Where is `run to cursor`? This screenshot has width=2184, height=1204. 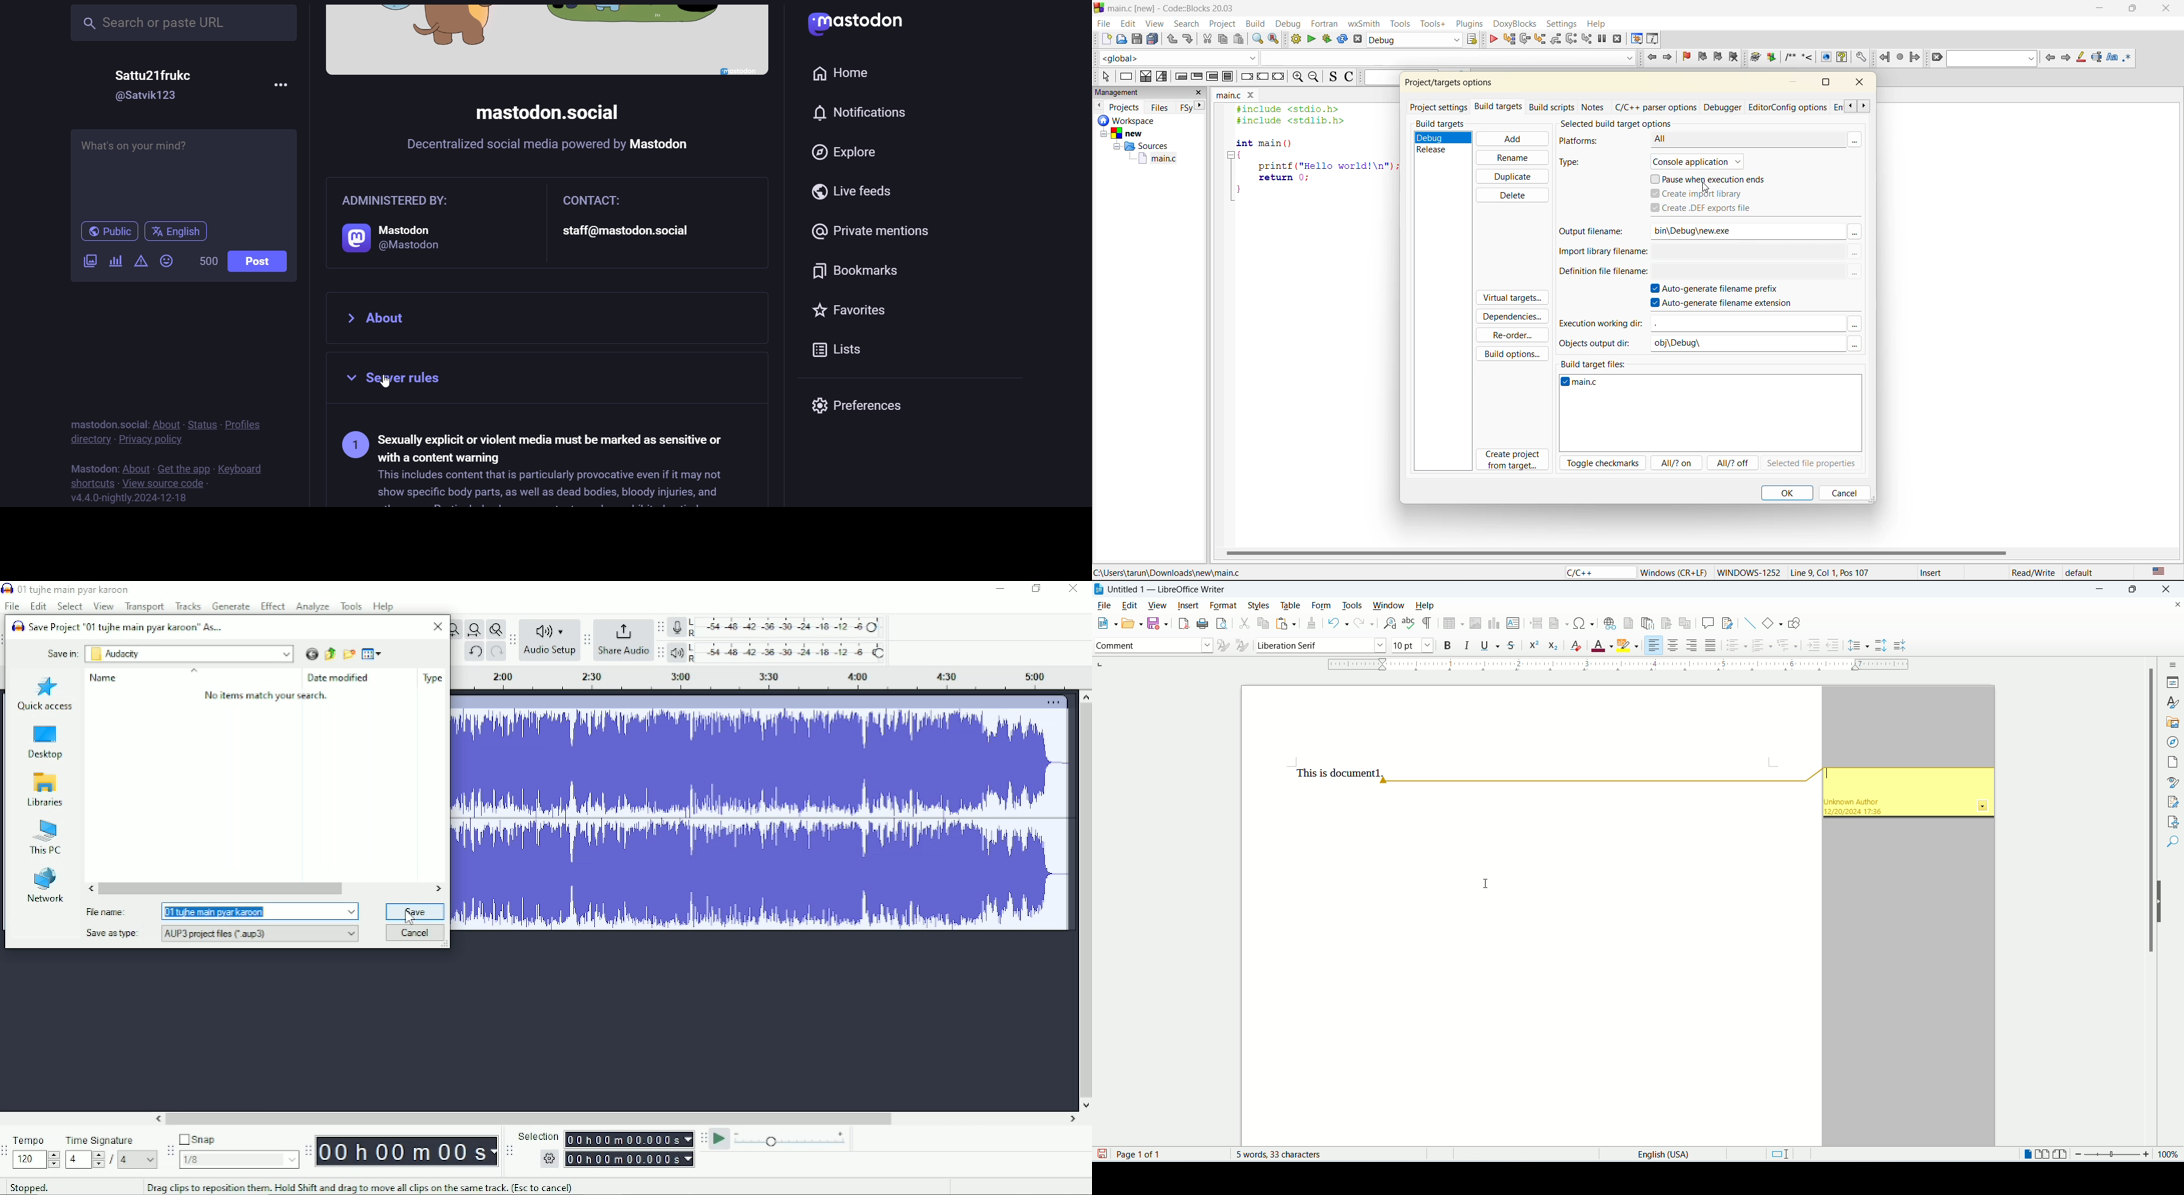
run to cursor is located at coordinates (1510, 39).